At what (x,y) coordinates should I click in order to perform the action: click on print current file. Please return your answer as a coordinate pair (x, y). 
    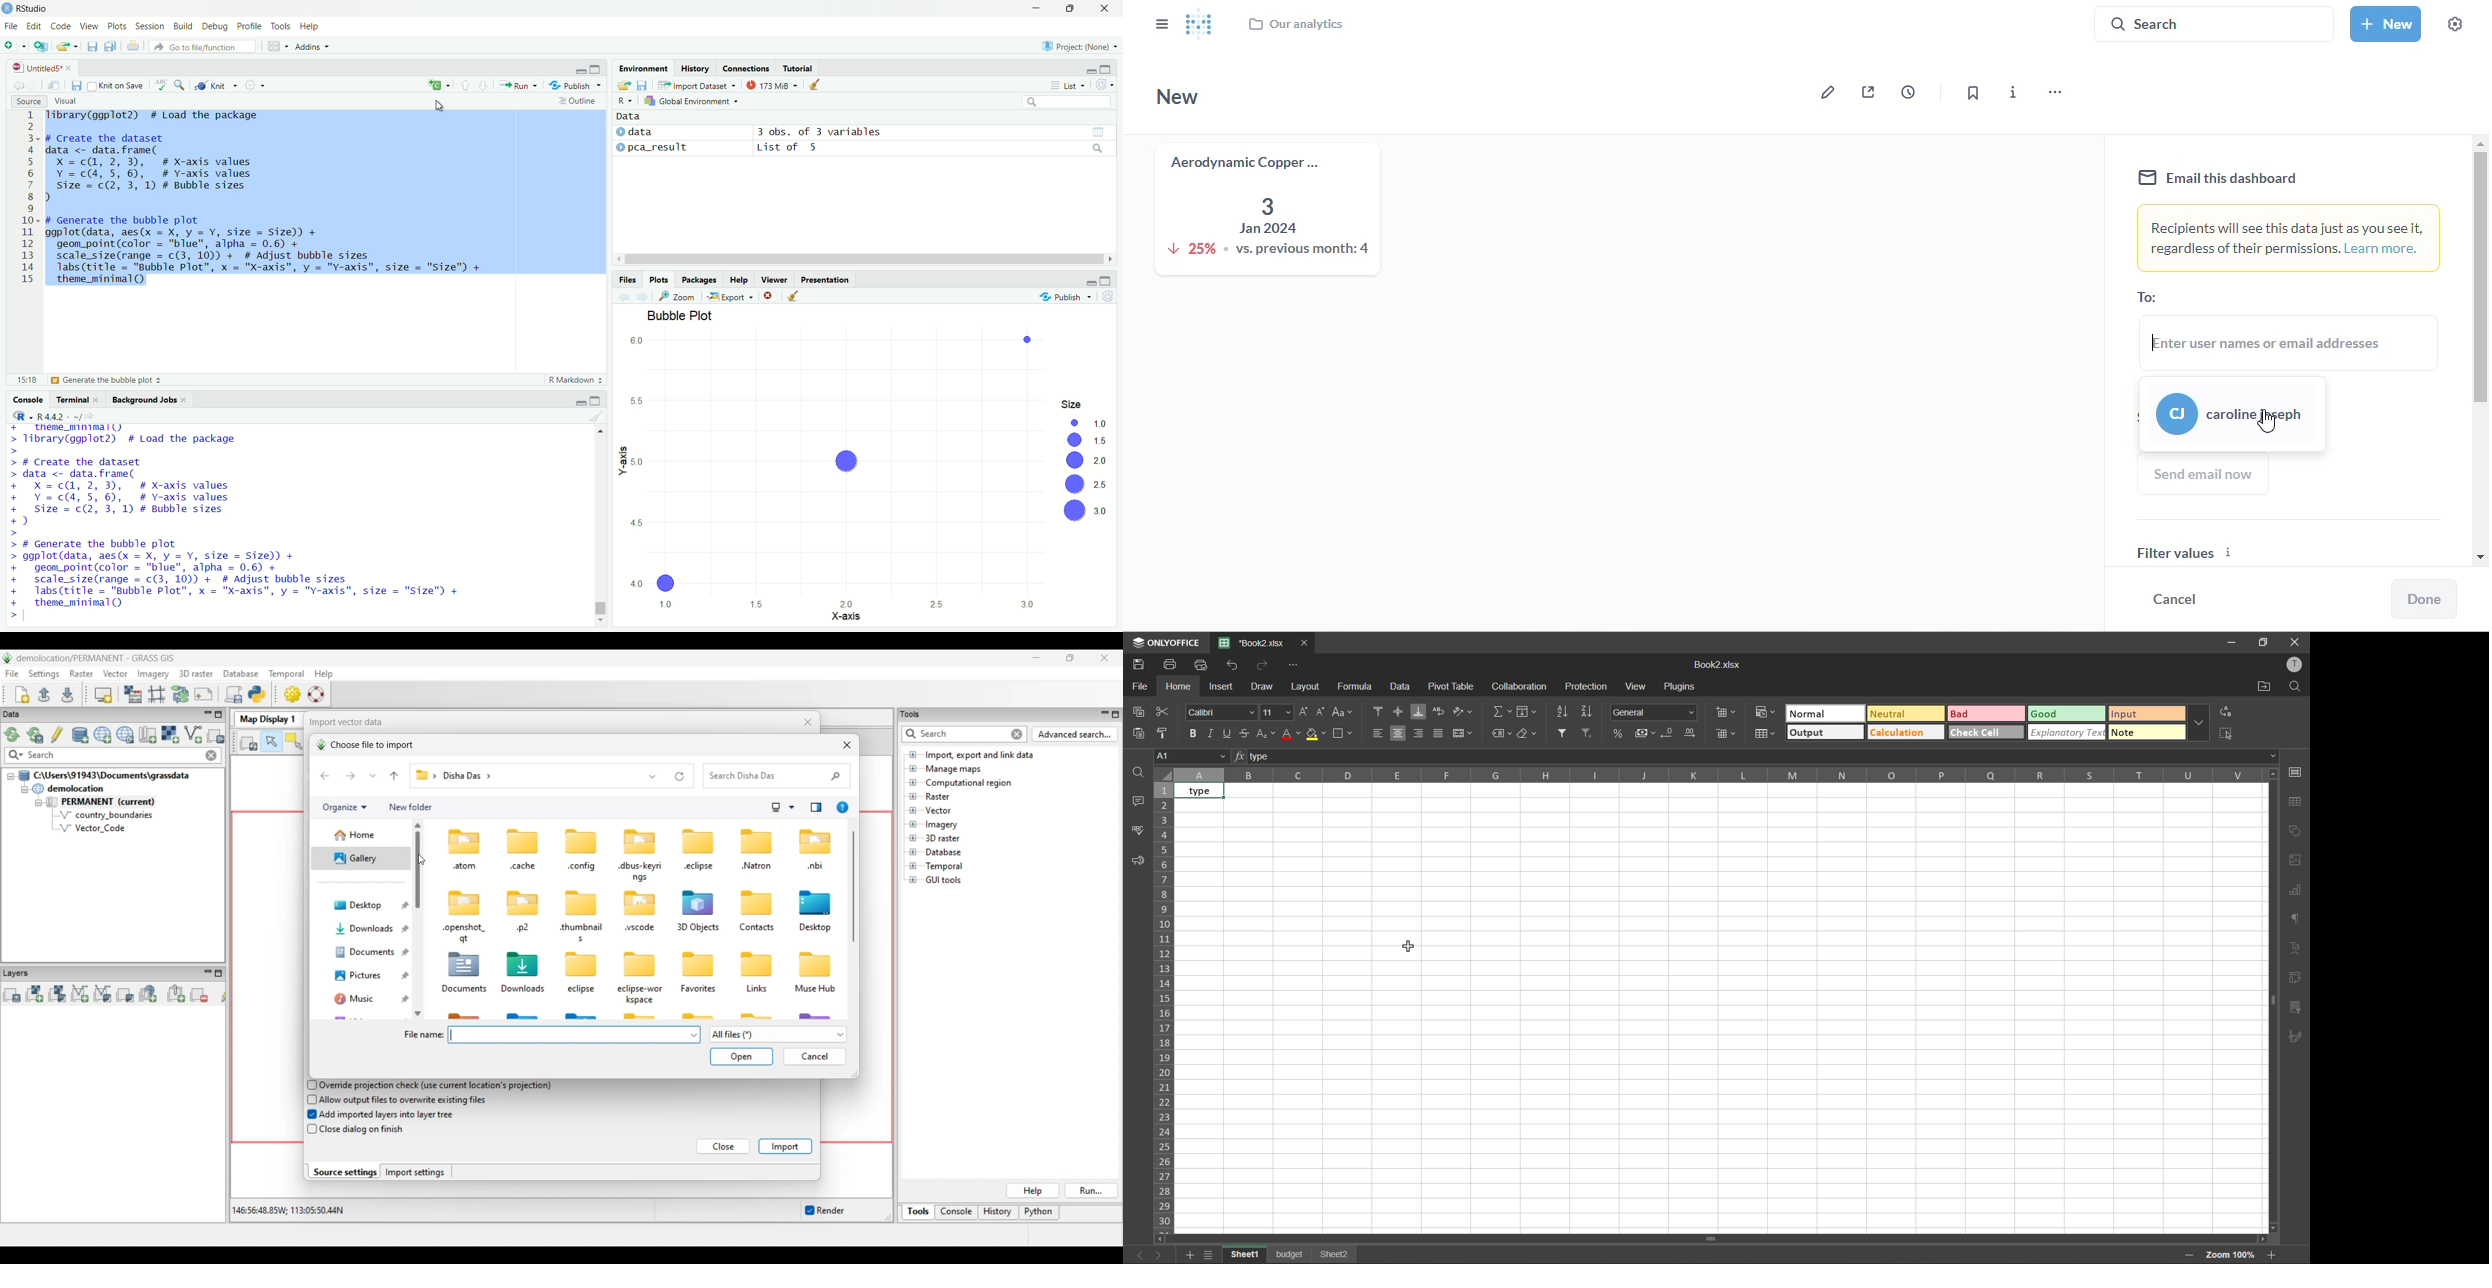
    Looking at the image, I should click on (133, 46).